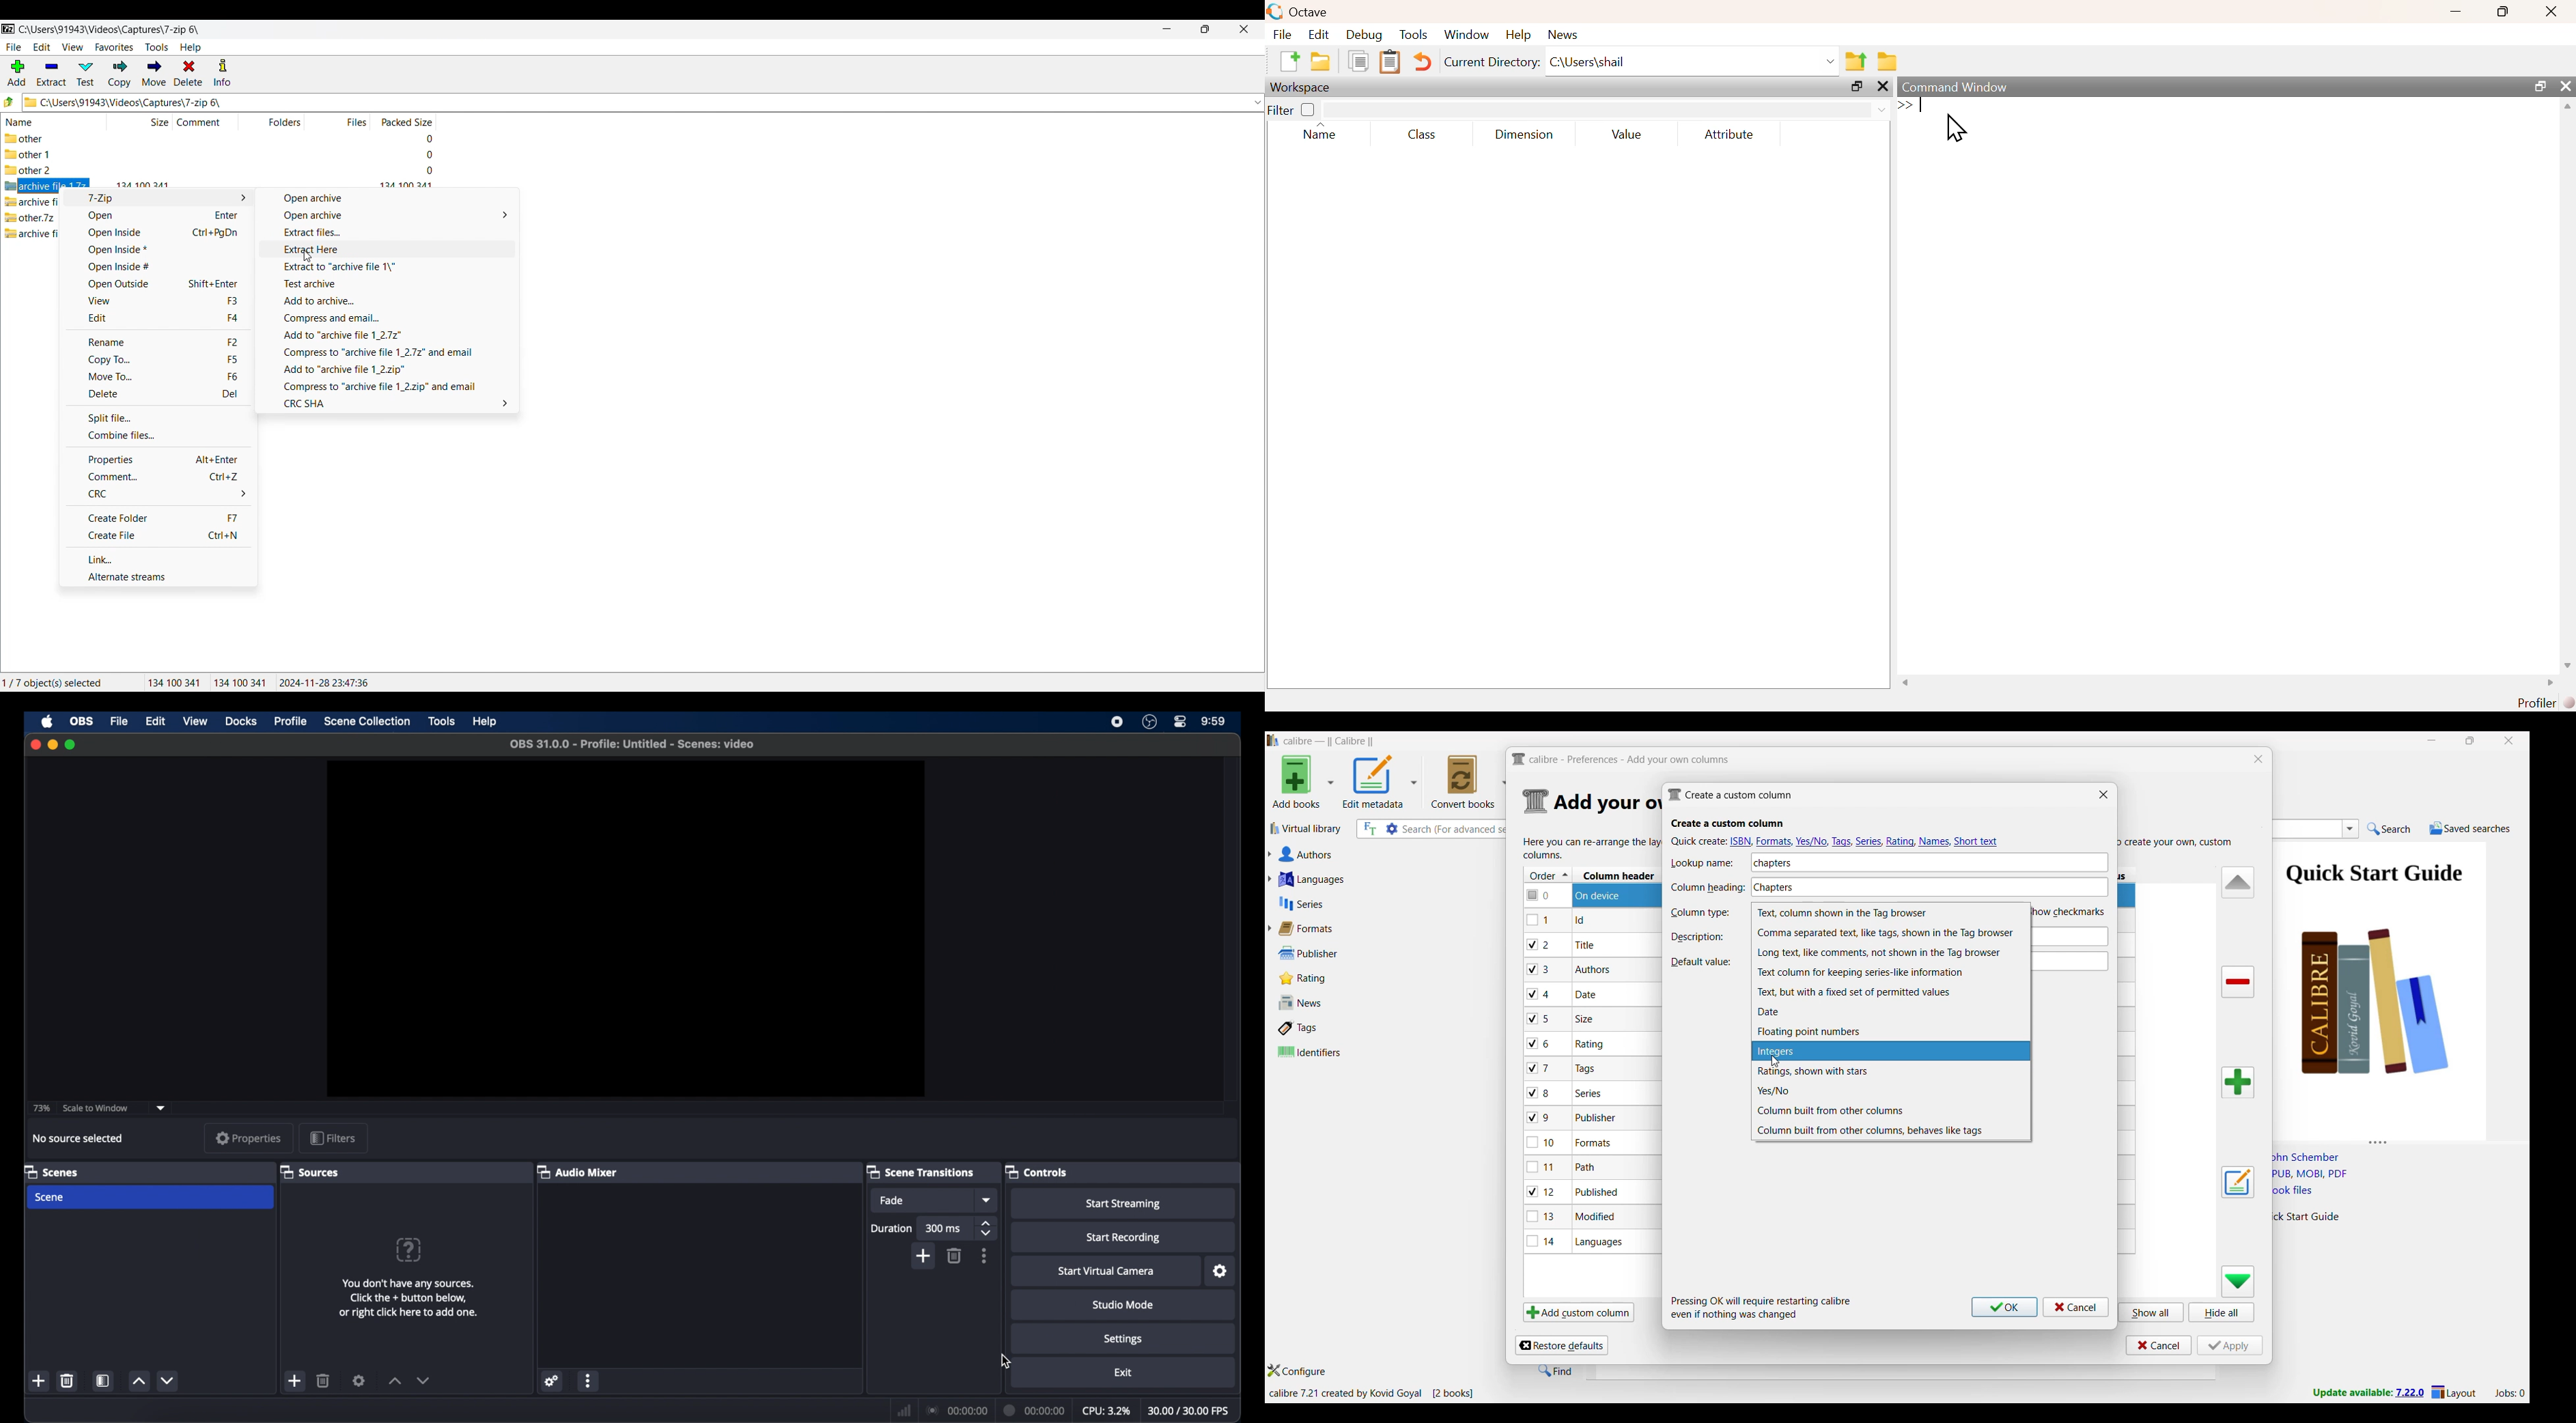 The height and width of the screenshot is (1428, 2576). I want to click on Hide all, so click(2222, 1312).